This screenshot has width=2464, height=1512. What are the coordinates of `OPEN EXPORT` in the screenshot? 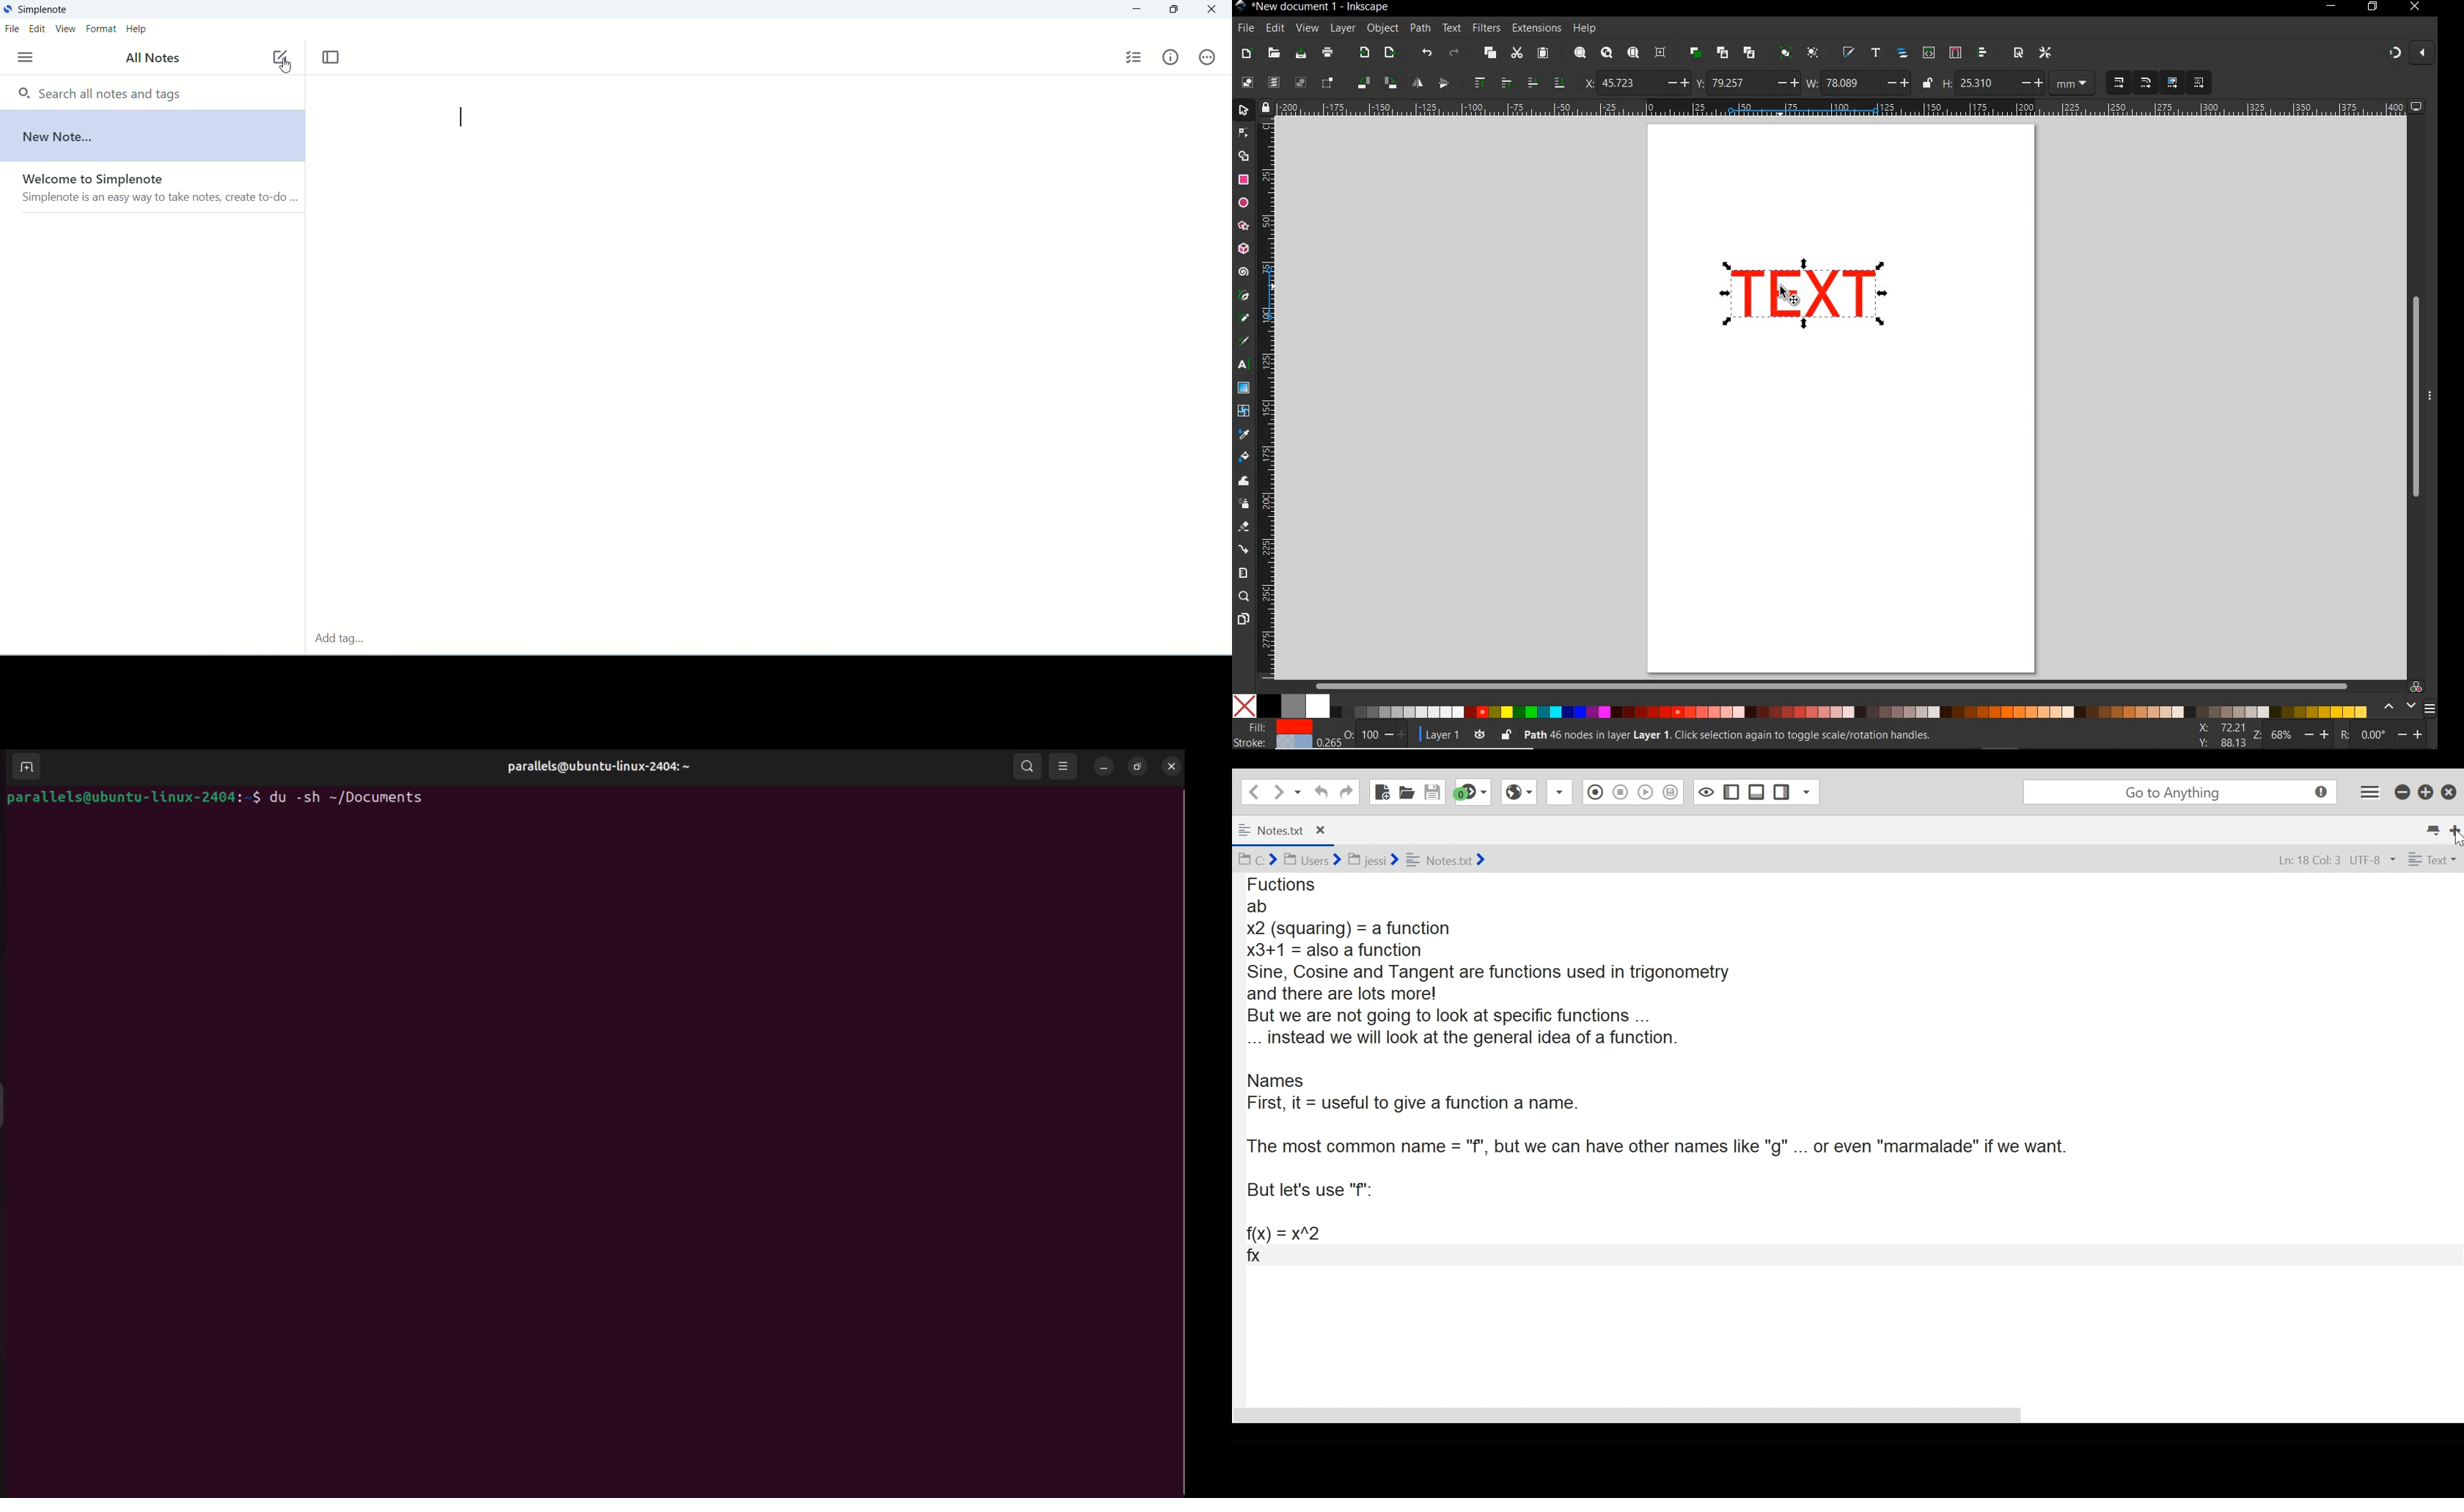 It's located at (1391, 53).